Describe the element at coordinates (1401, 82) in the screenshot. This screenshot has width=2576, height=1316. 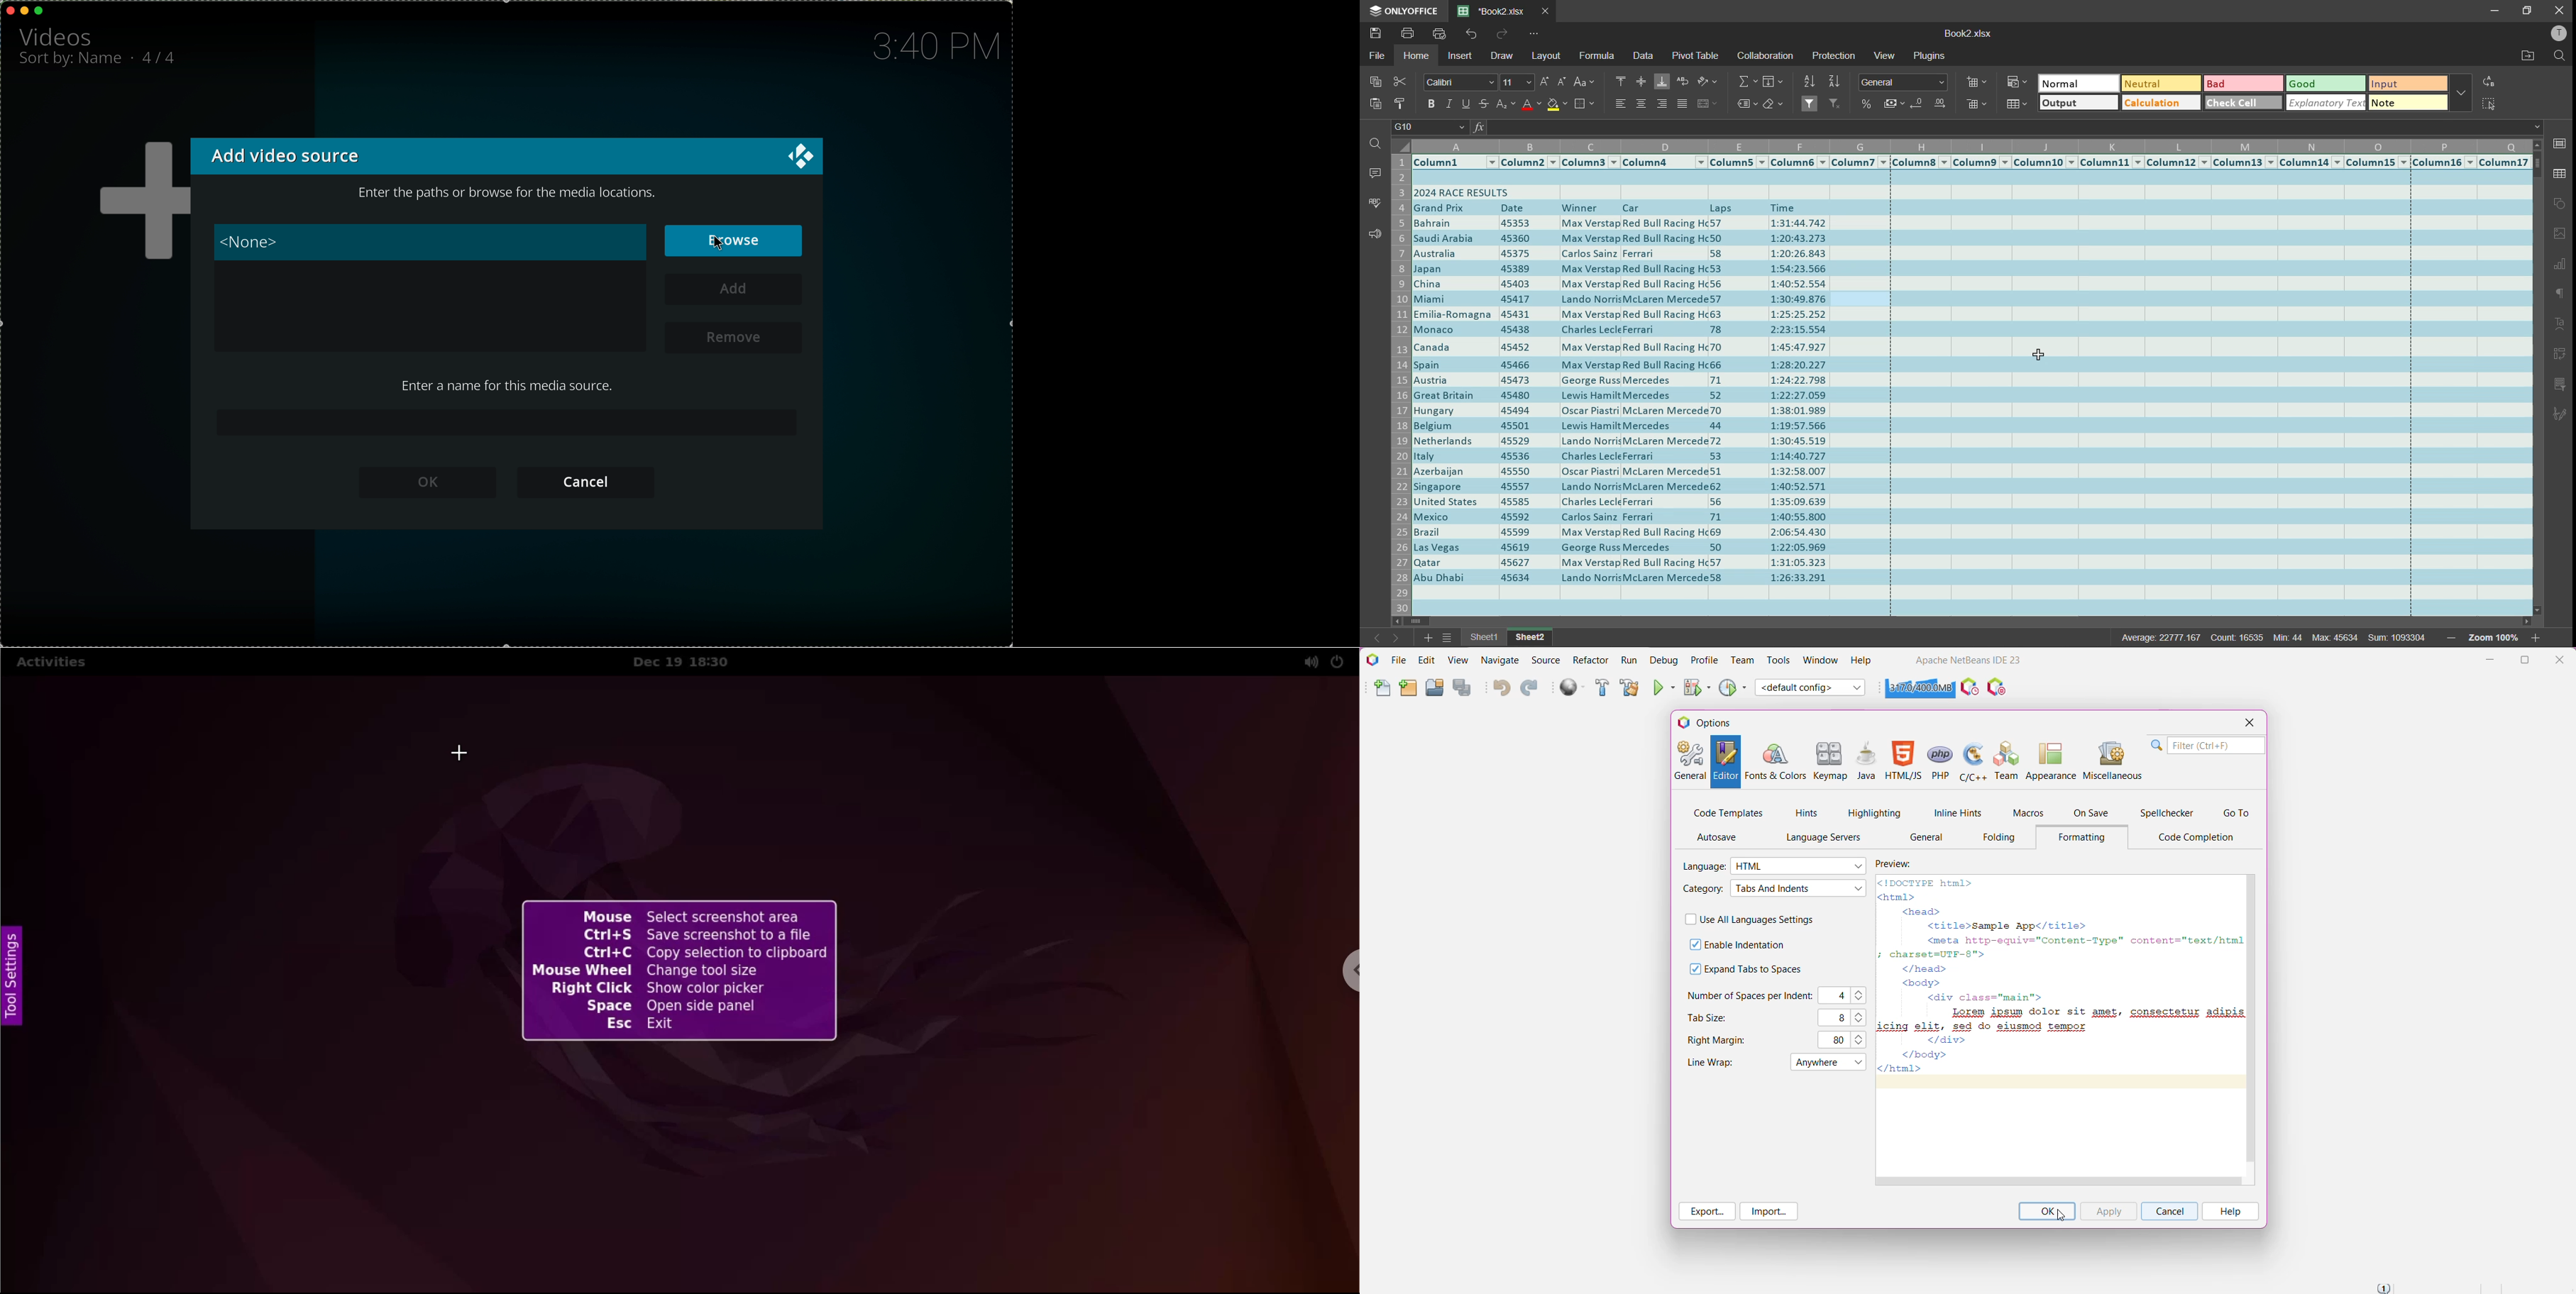
I see `cut` at that location.